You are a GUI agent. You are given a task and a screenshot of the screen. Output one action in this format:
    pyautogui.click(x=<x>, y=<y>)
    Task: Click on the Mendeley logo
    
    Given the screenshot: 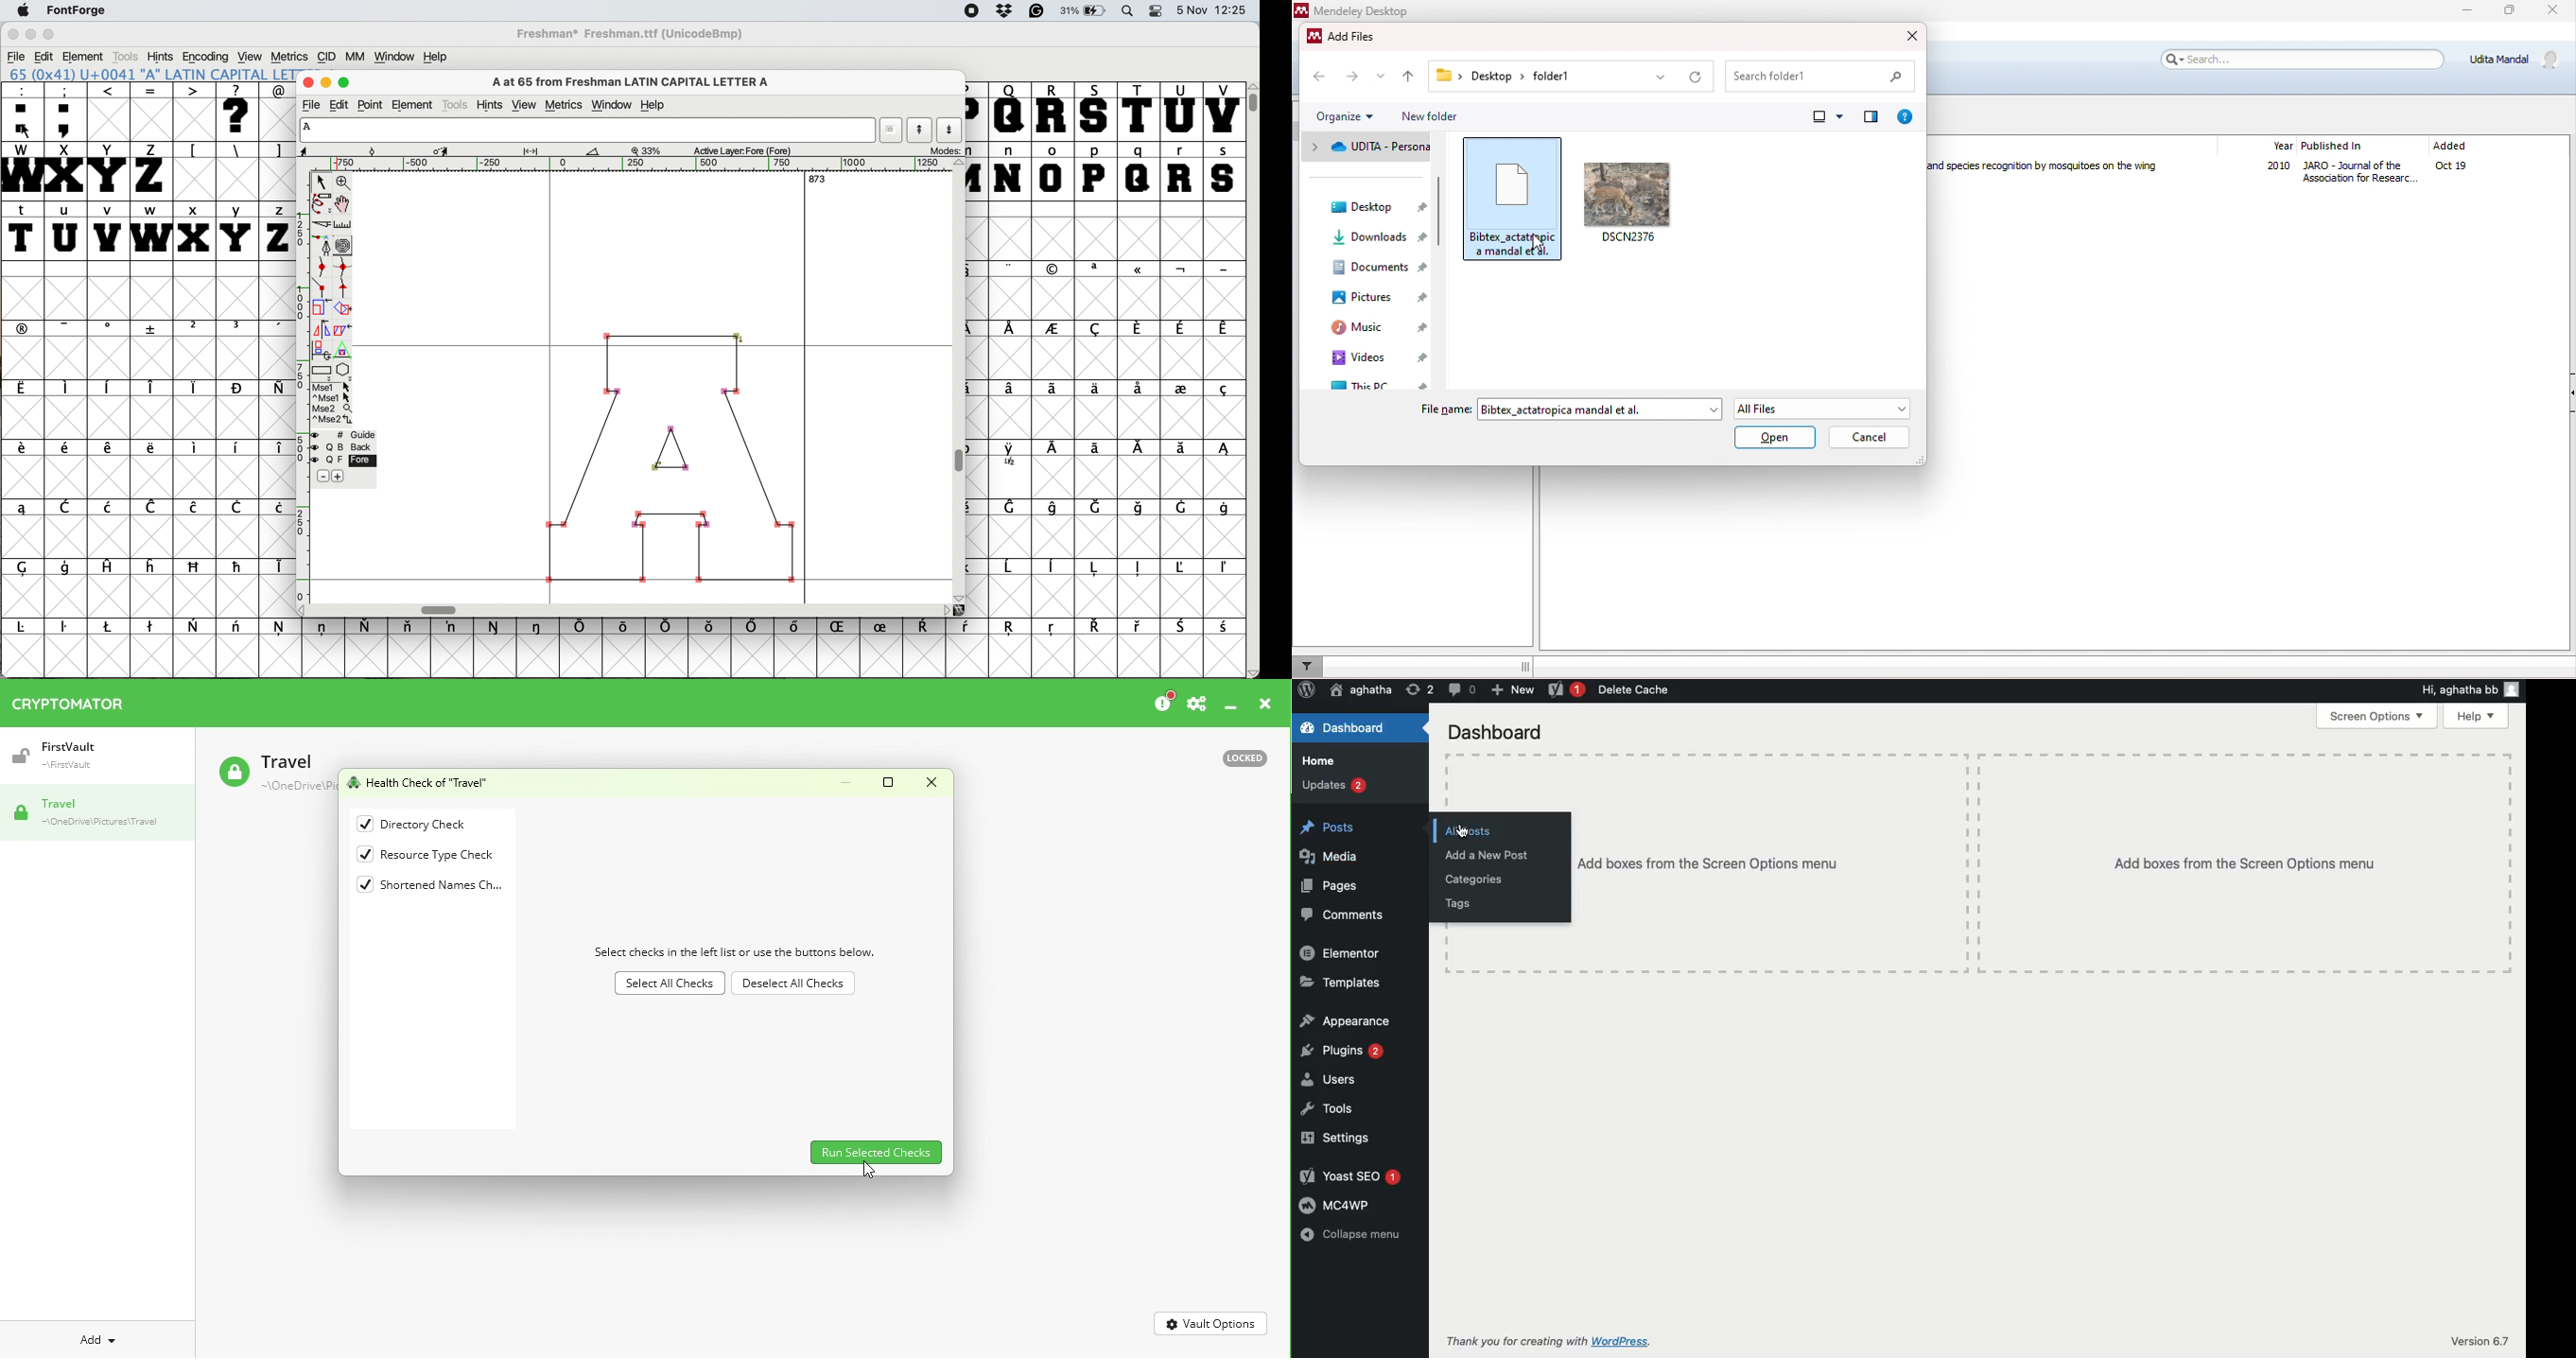 What is the action you would take?
    pyautogui.click(x=1314, y=36)
    